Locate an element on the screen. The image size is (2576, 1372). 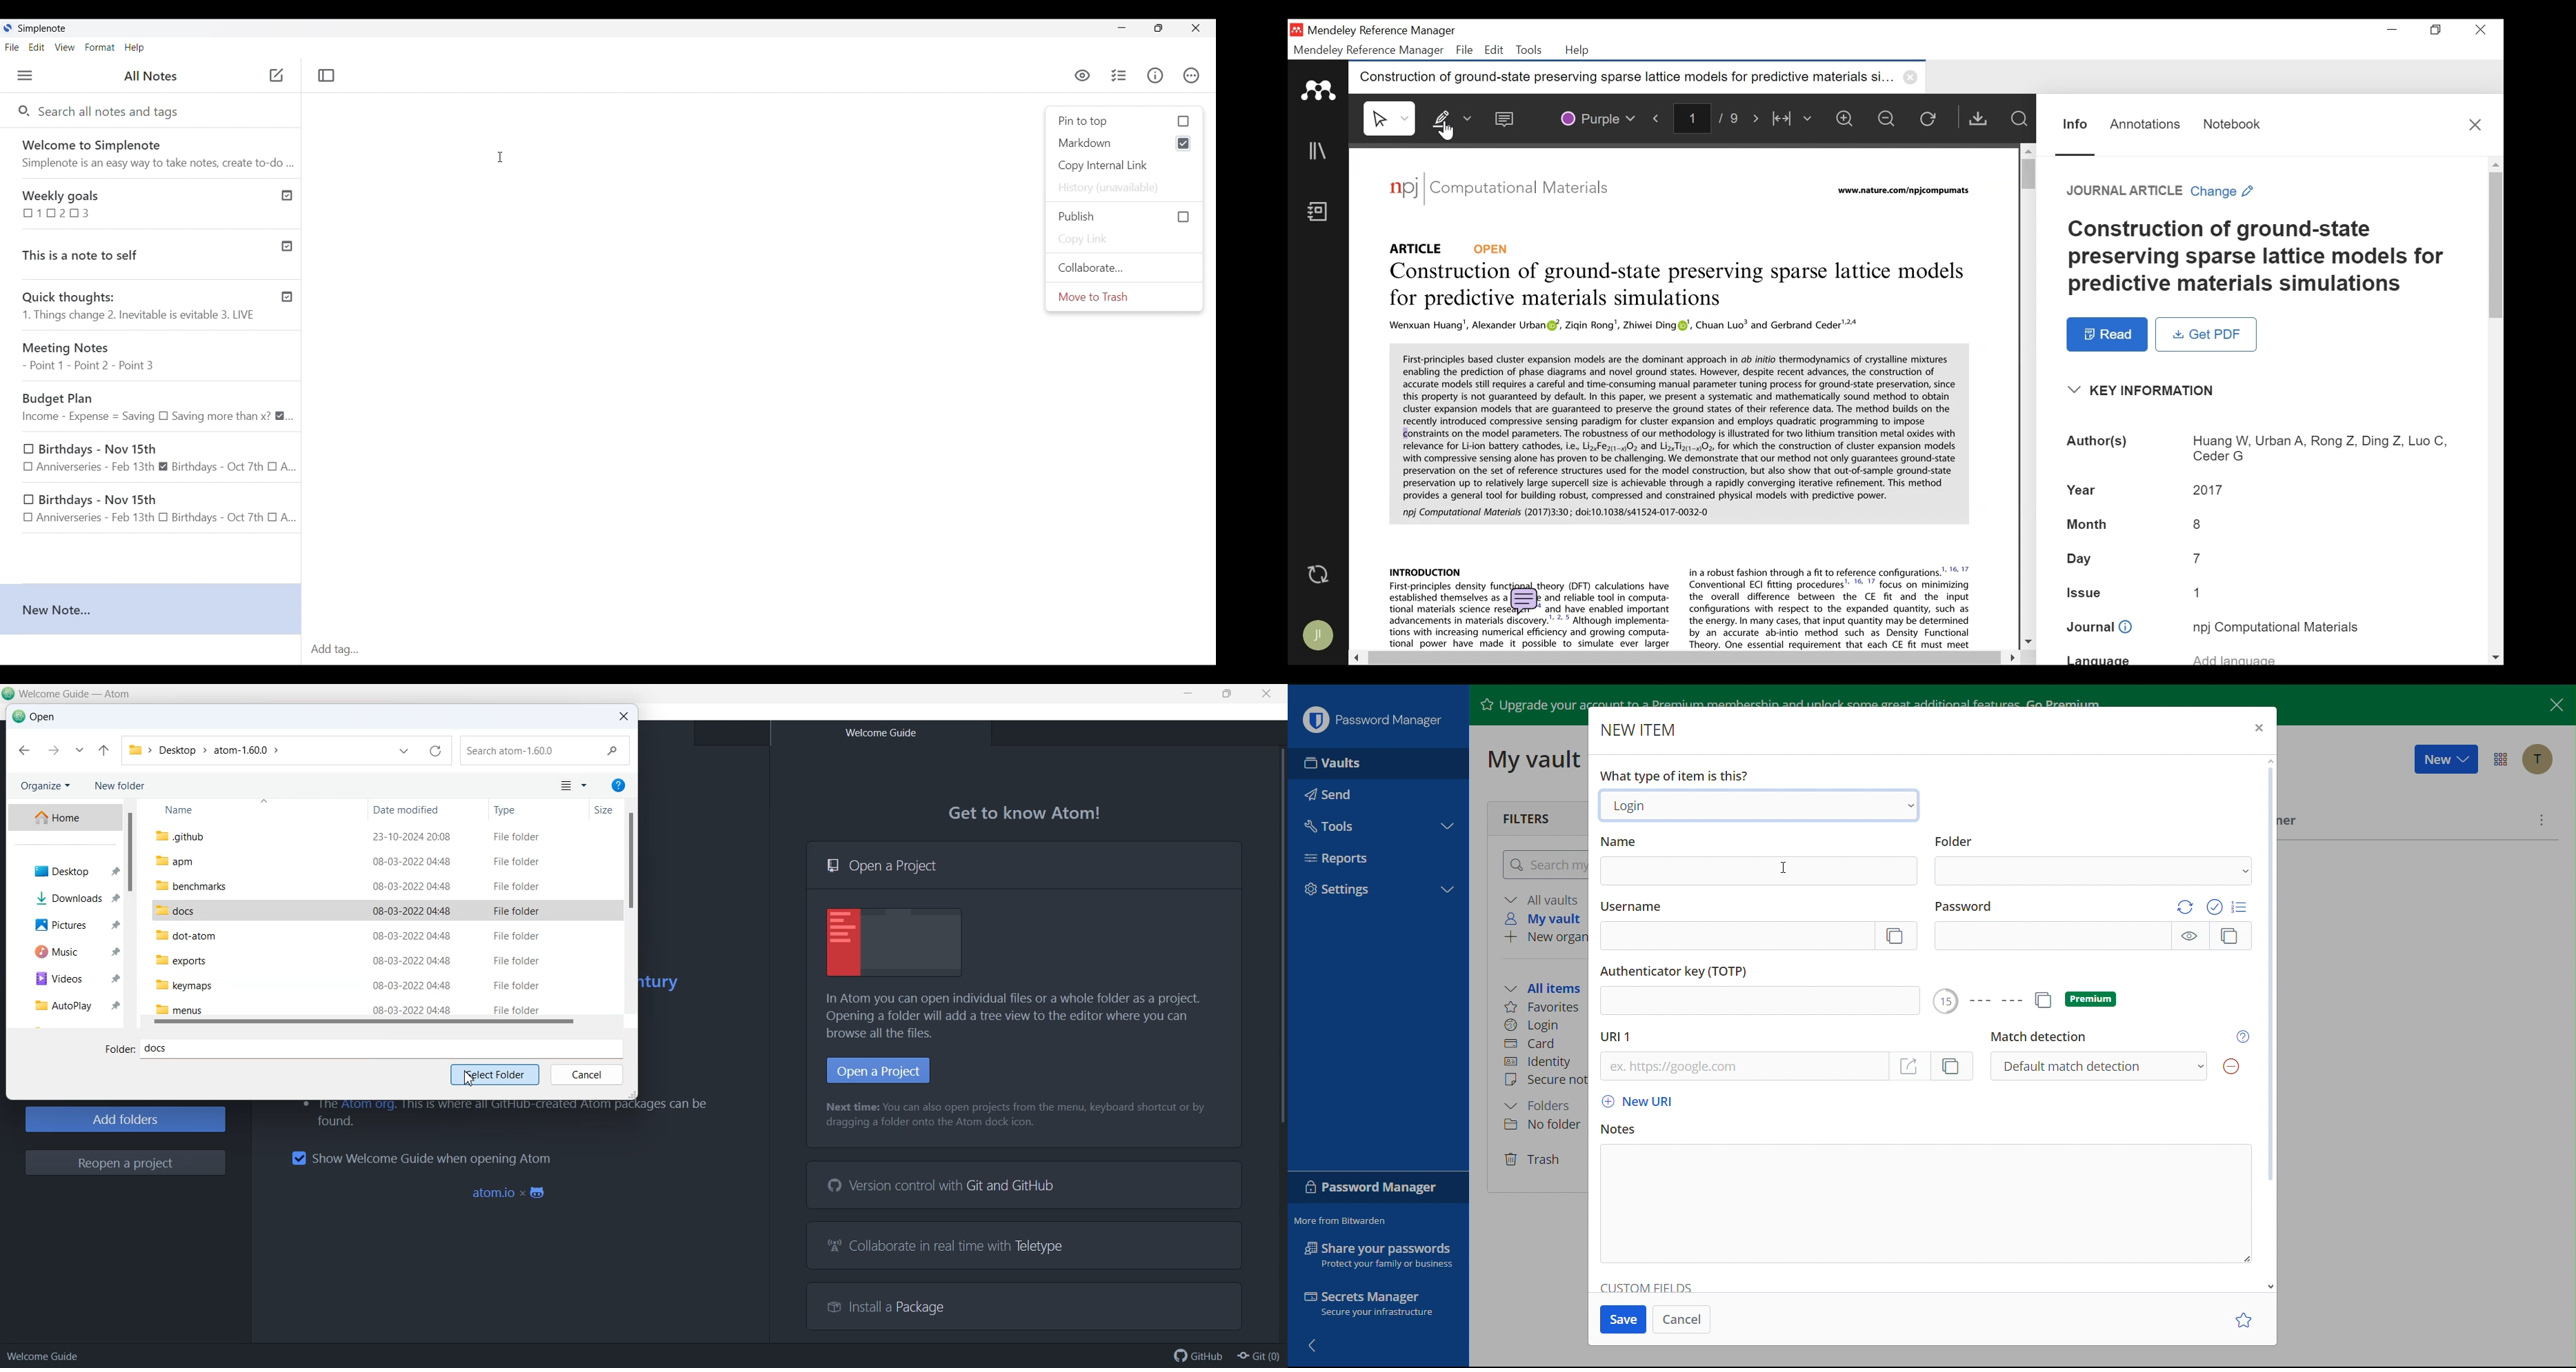
Title of left panel is located at coordinates (151, 75).